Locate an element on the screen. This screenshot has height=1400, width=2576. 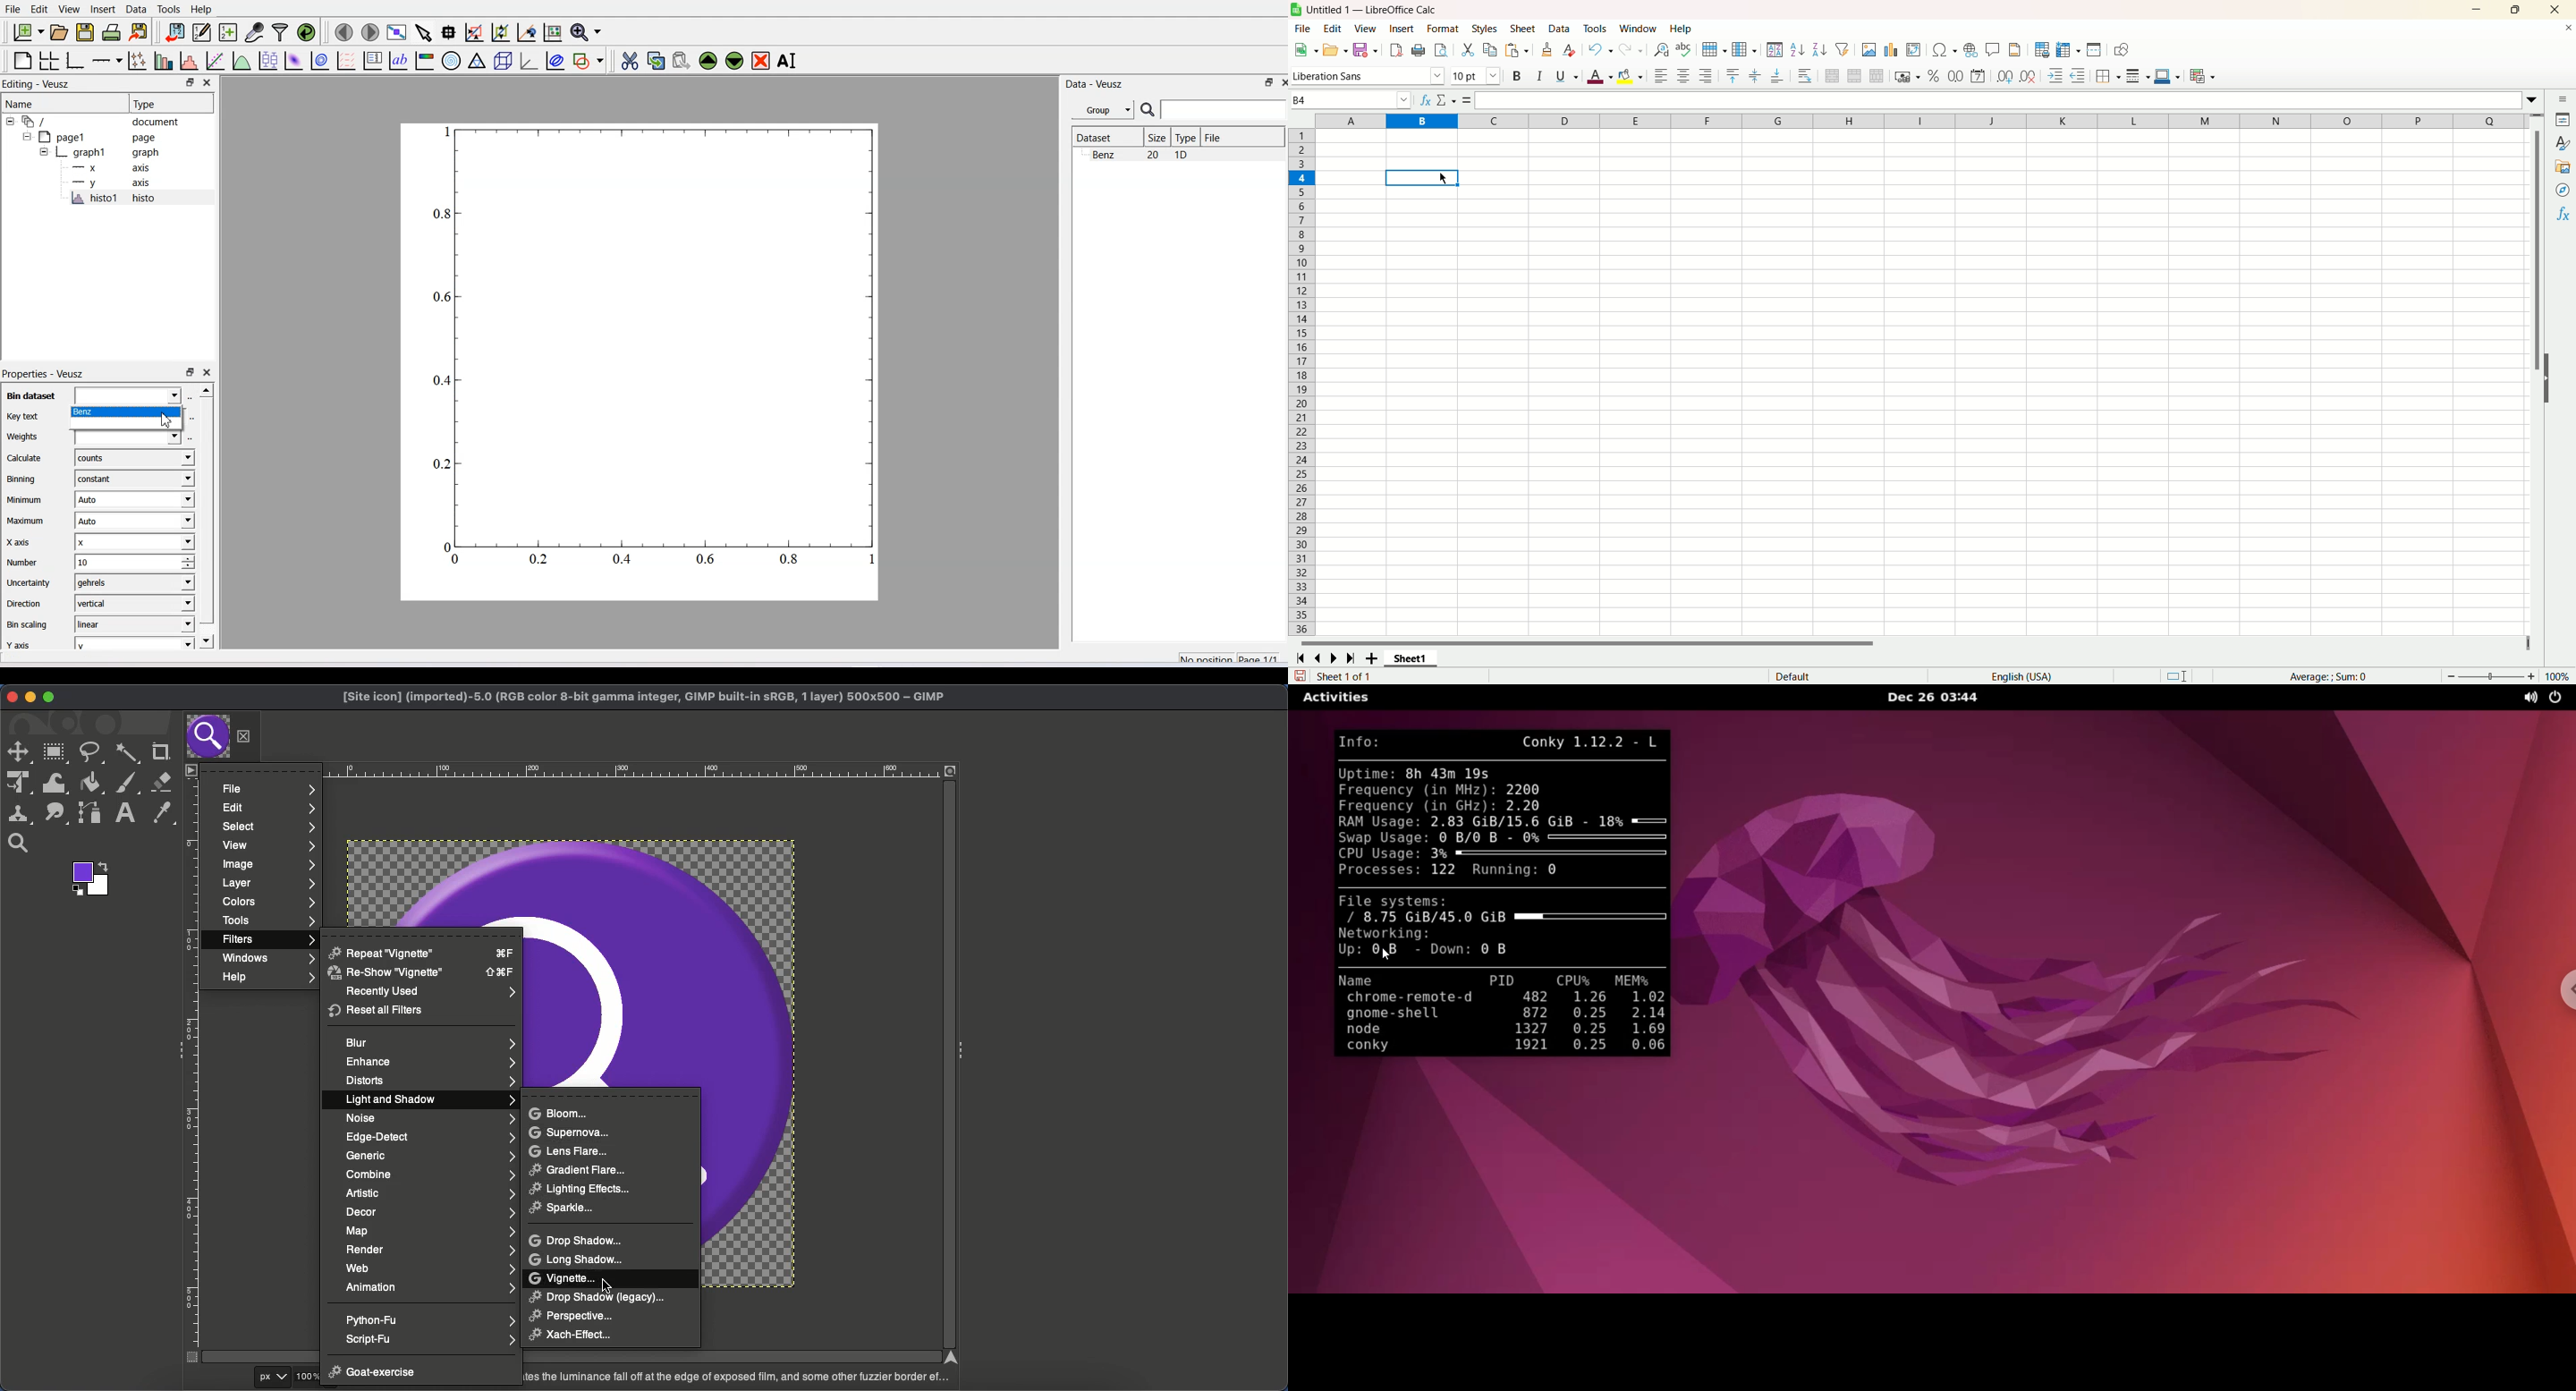
clone formatting is located at coordinates (1548, 50).